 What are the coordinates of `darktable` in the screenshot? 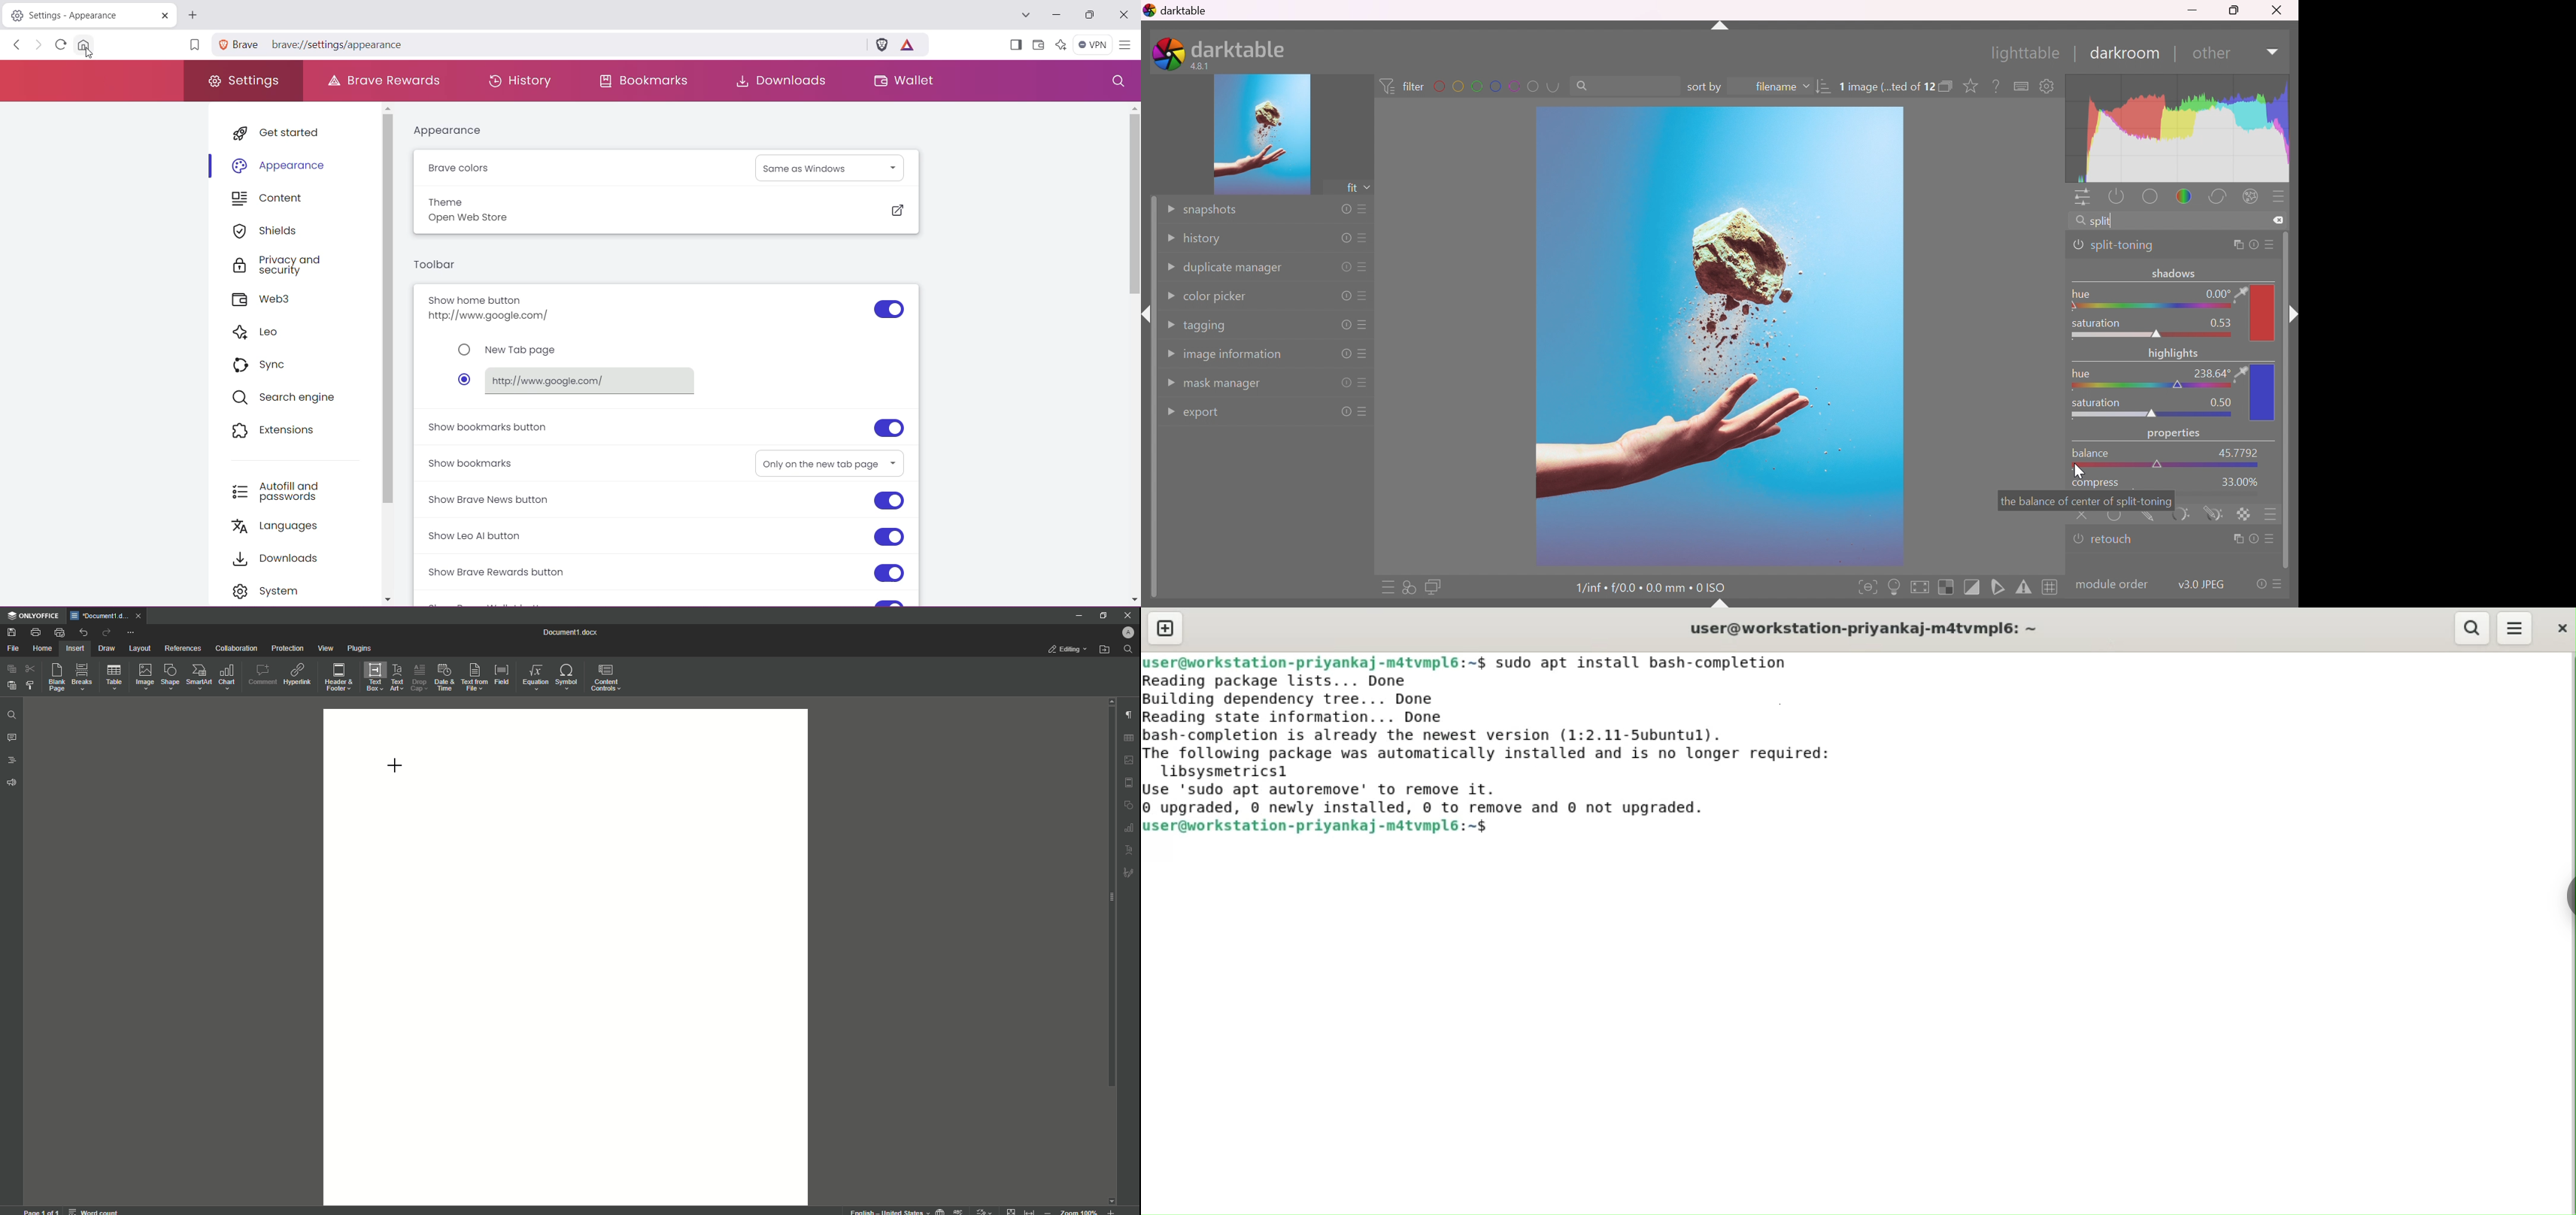 It's located at (1179, 10).